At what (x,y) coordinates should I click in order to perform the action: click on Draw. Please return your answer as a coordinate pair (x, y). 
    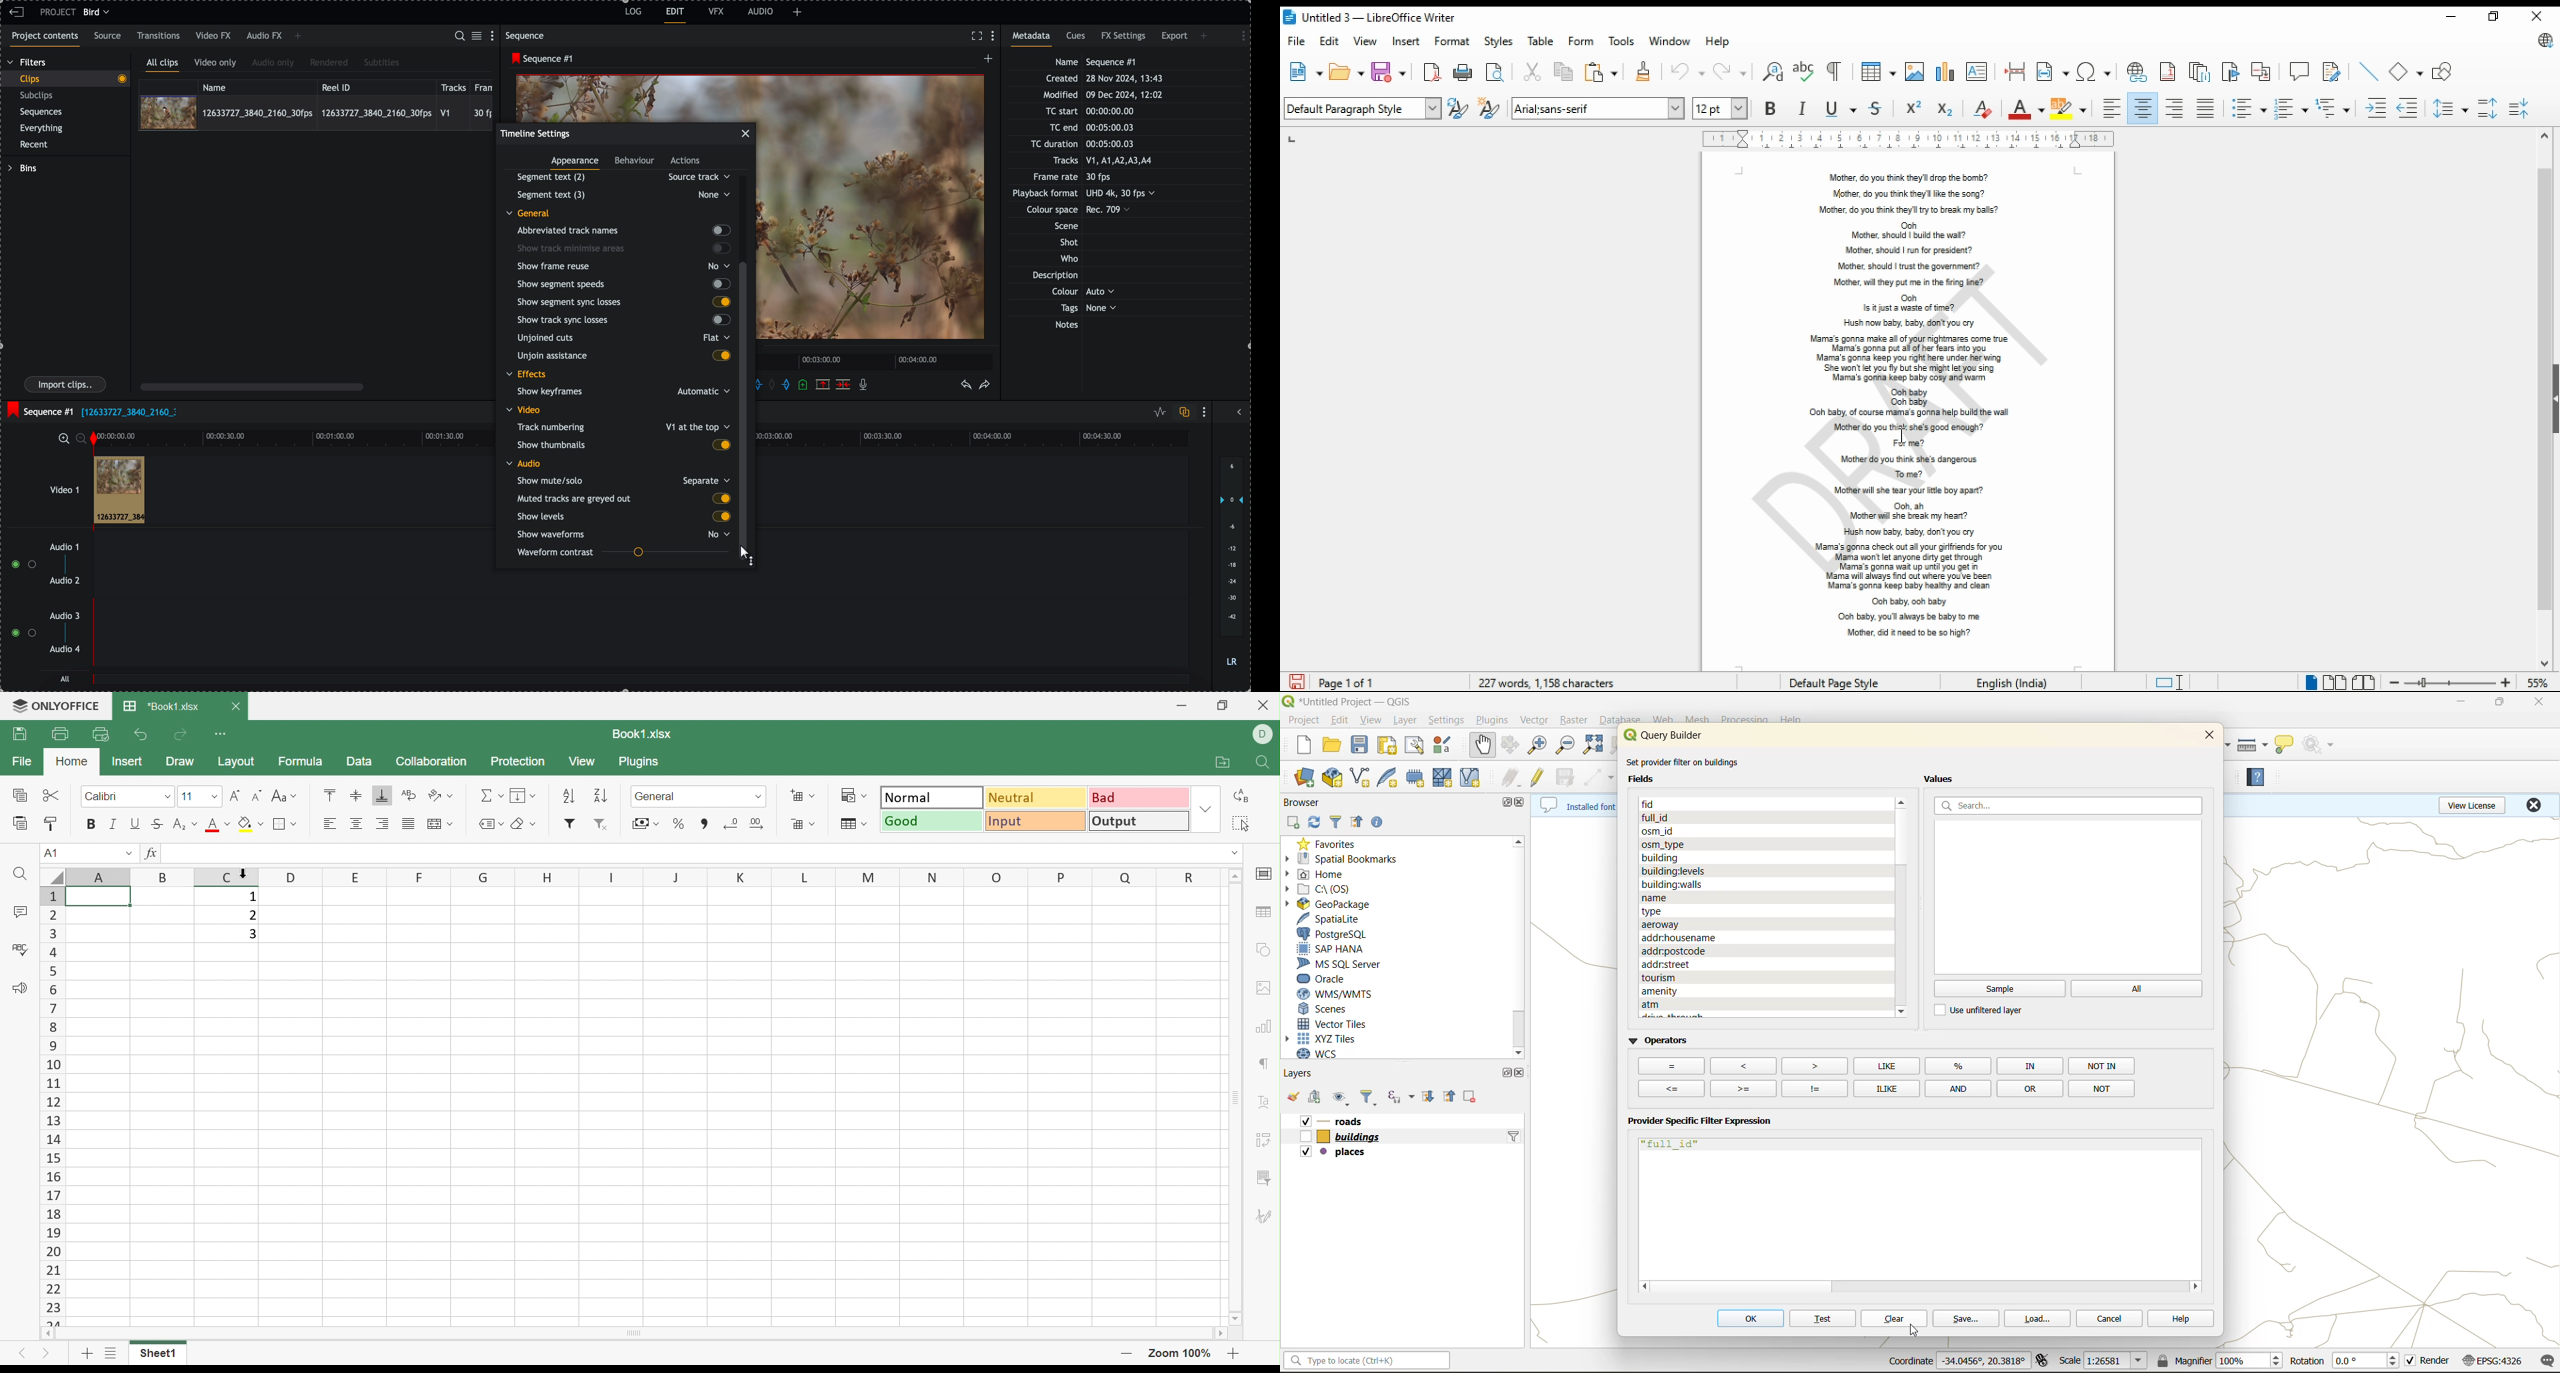
    Looking at the image, I should click on (182, 762).